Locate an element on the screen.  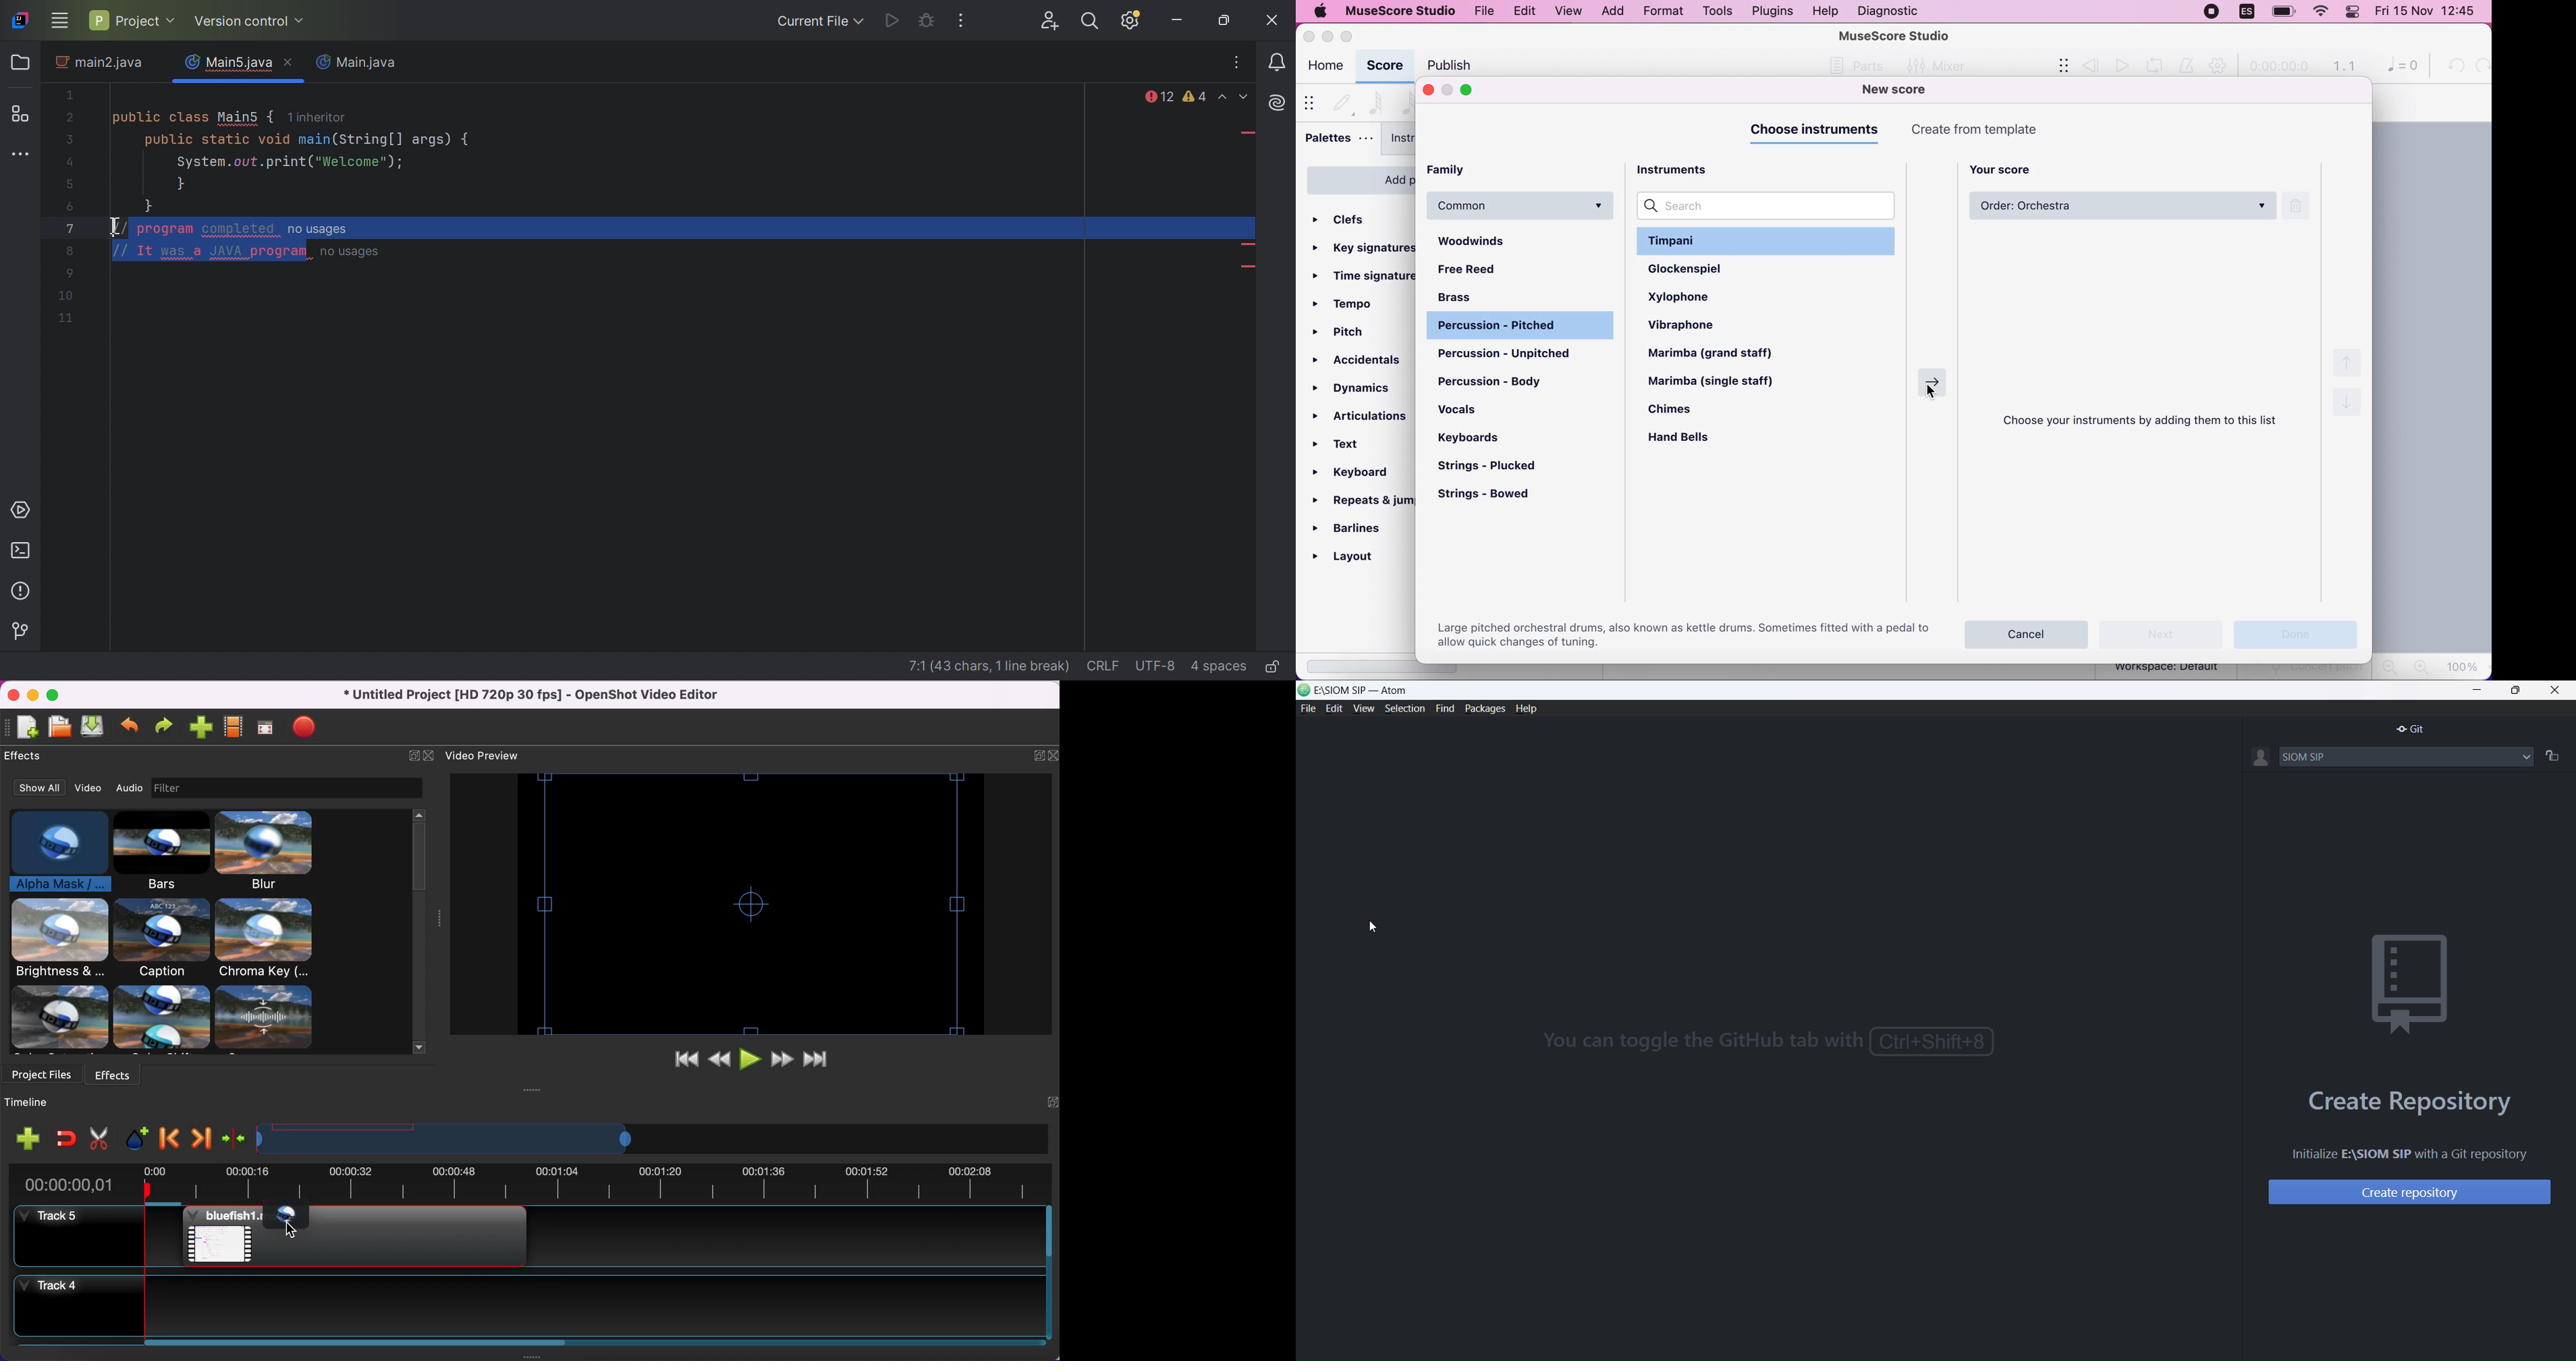
Terminal is located at coordinates (23, 550).